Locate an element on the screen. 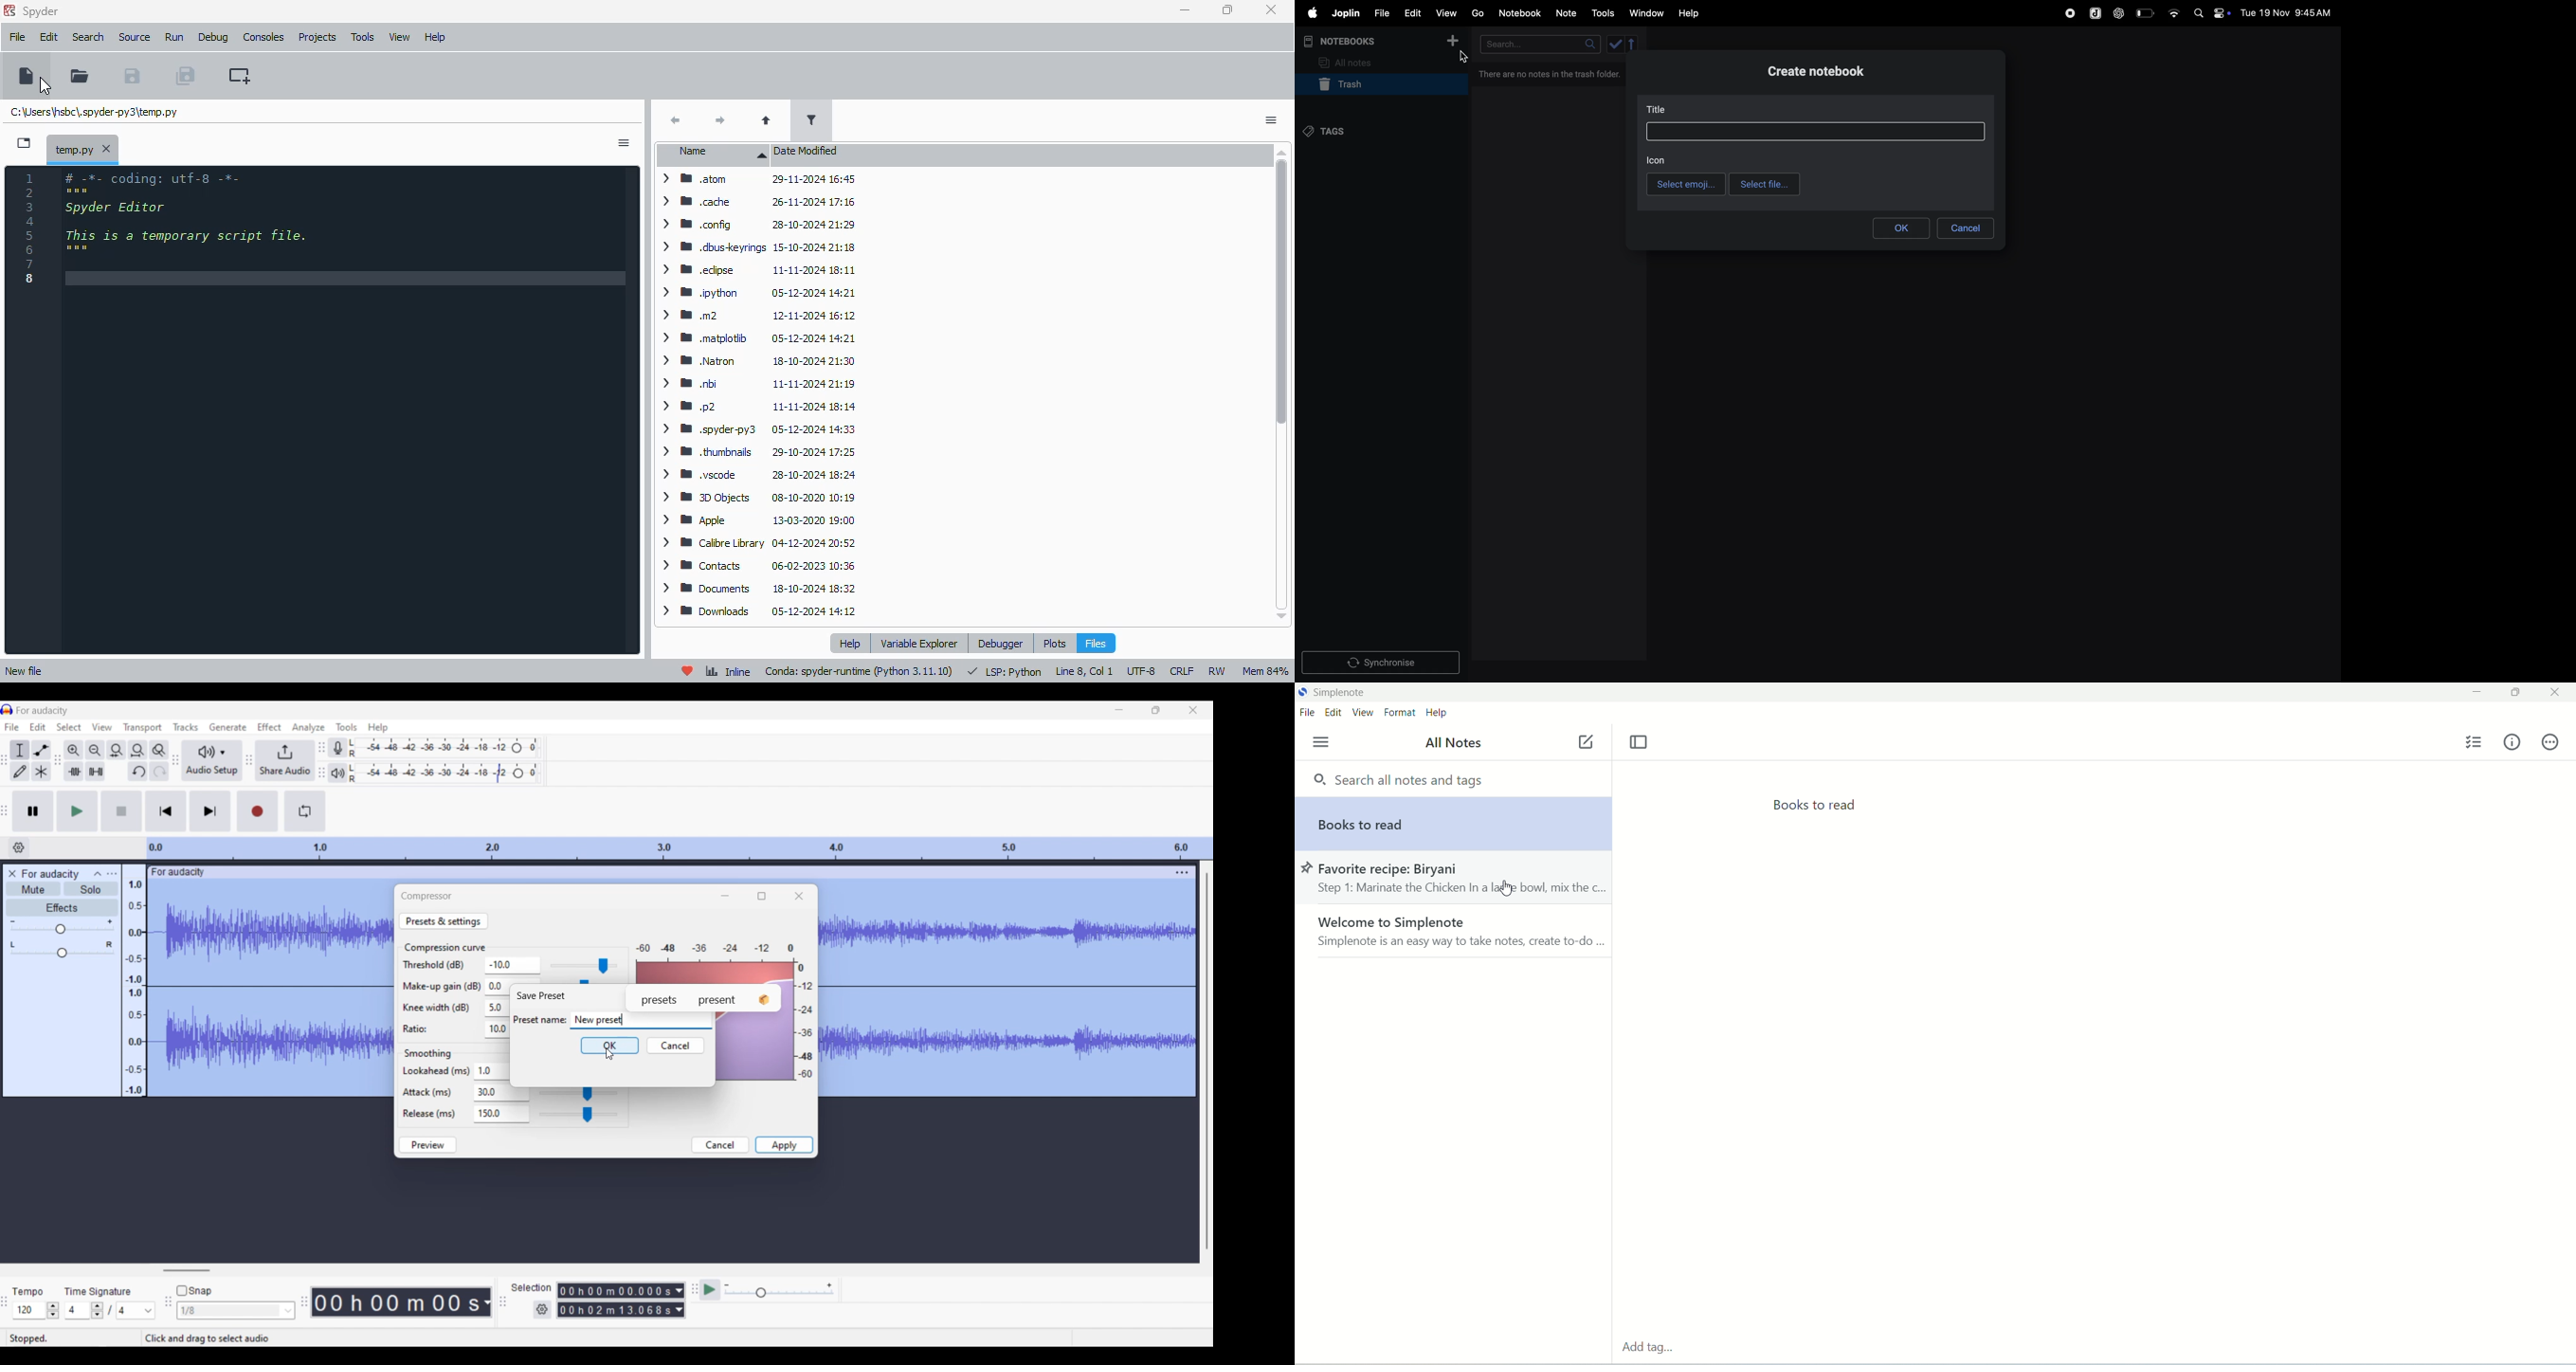 The width and height of the screenshot is (2576, 1372). > BB .matplotib 05-12-2024 14:21 is located at coordinates (757, 337).